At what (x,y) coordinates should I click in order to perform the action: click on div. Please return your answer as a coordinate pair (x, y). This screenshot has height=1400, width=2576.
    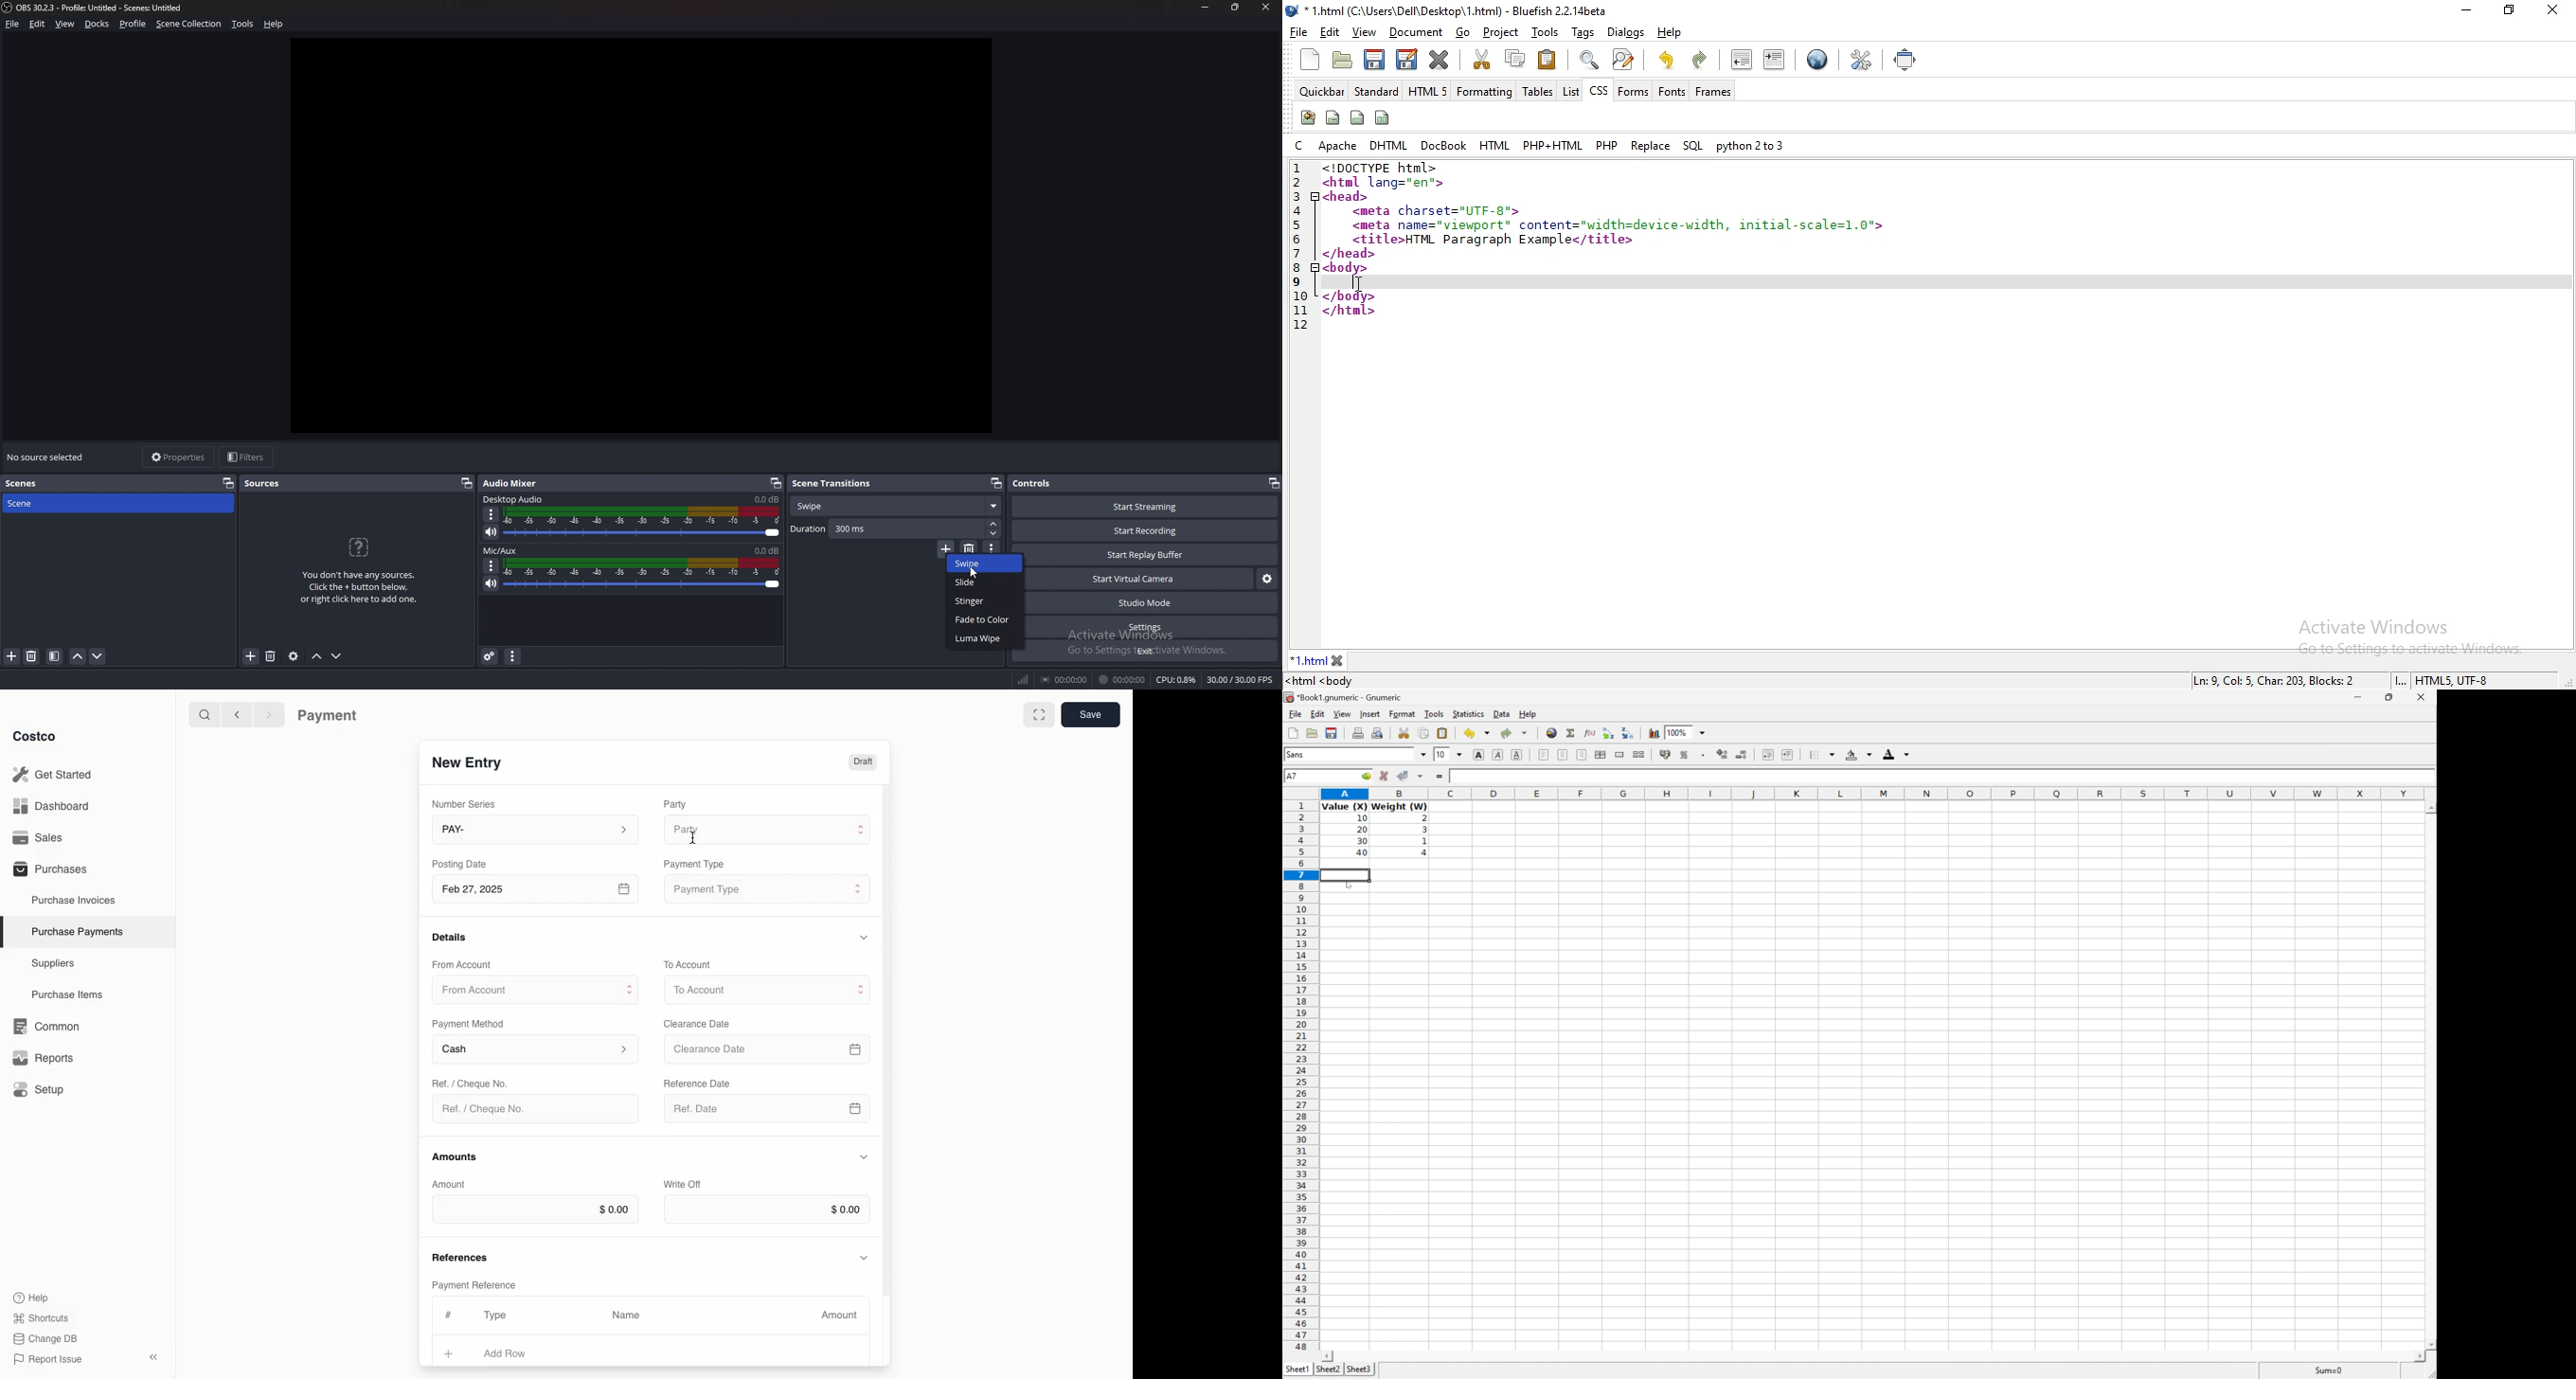
    Looking at the image, I should click on (1357, 118).